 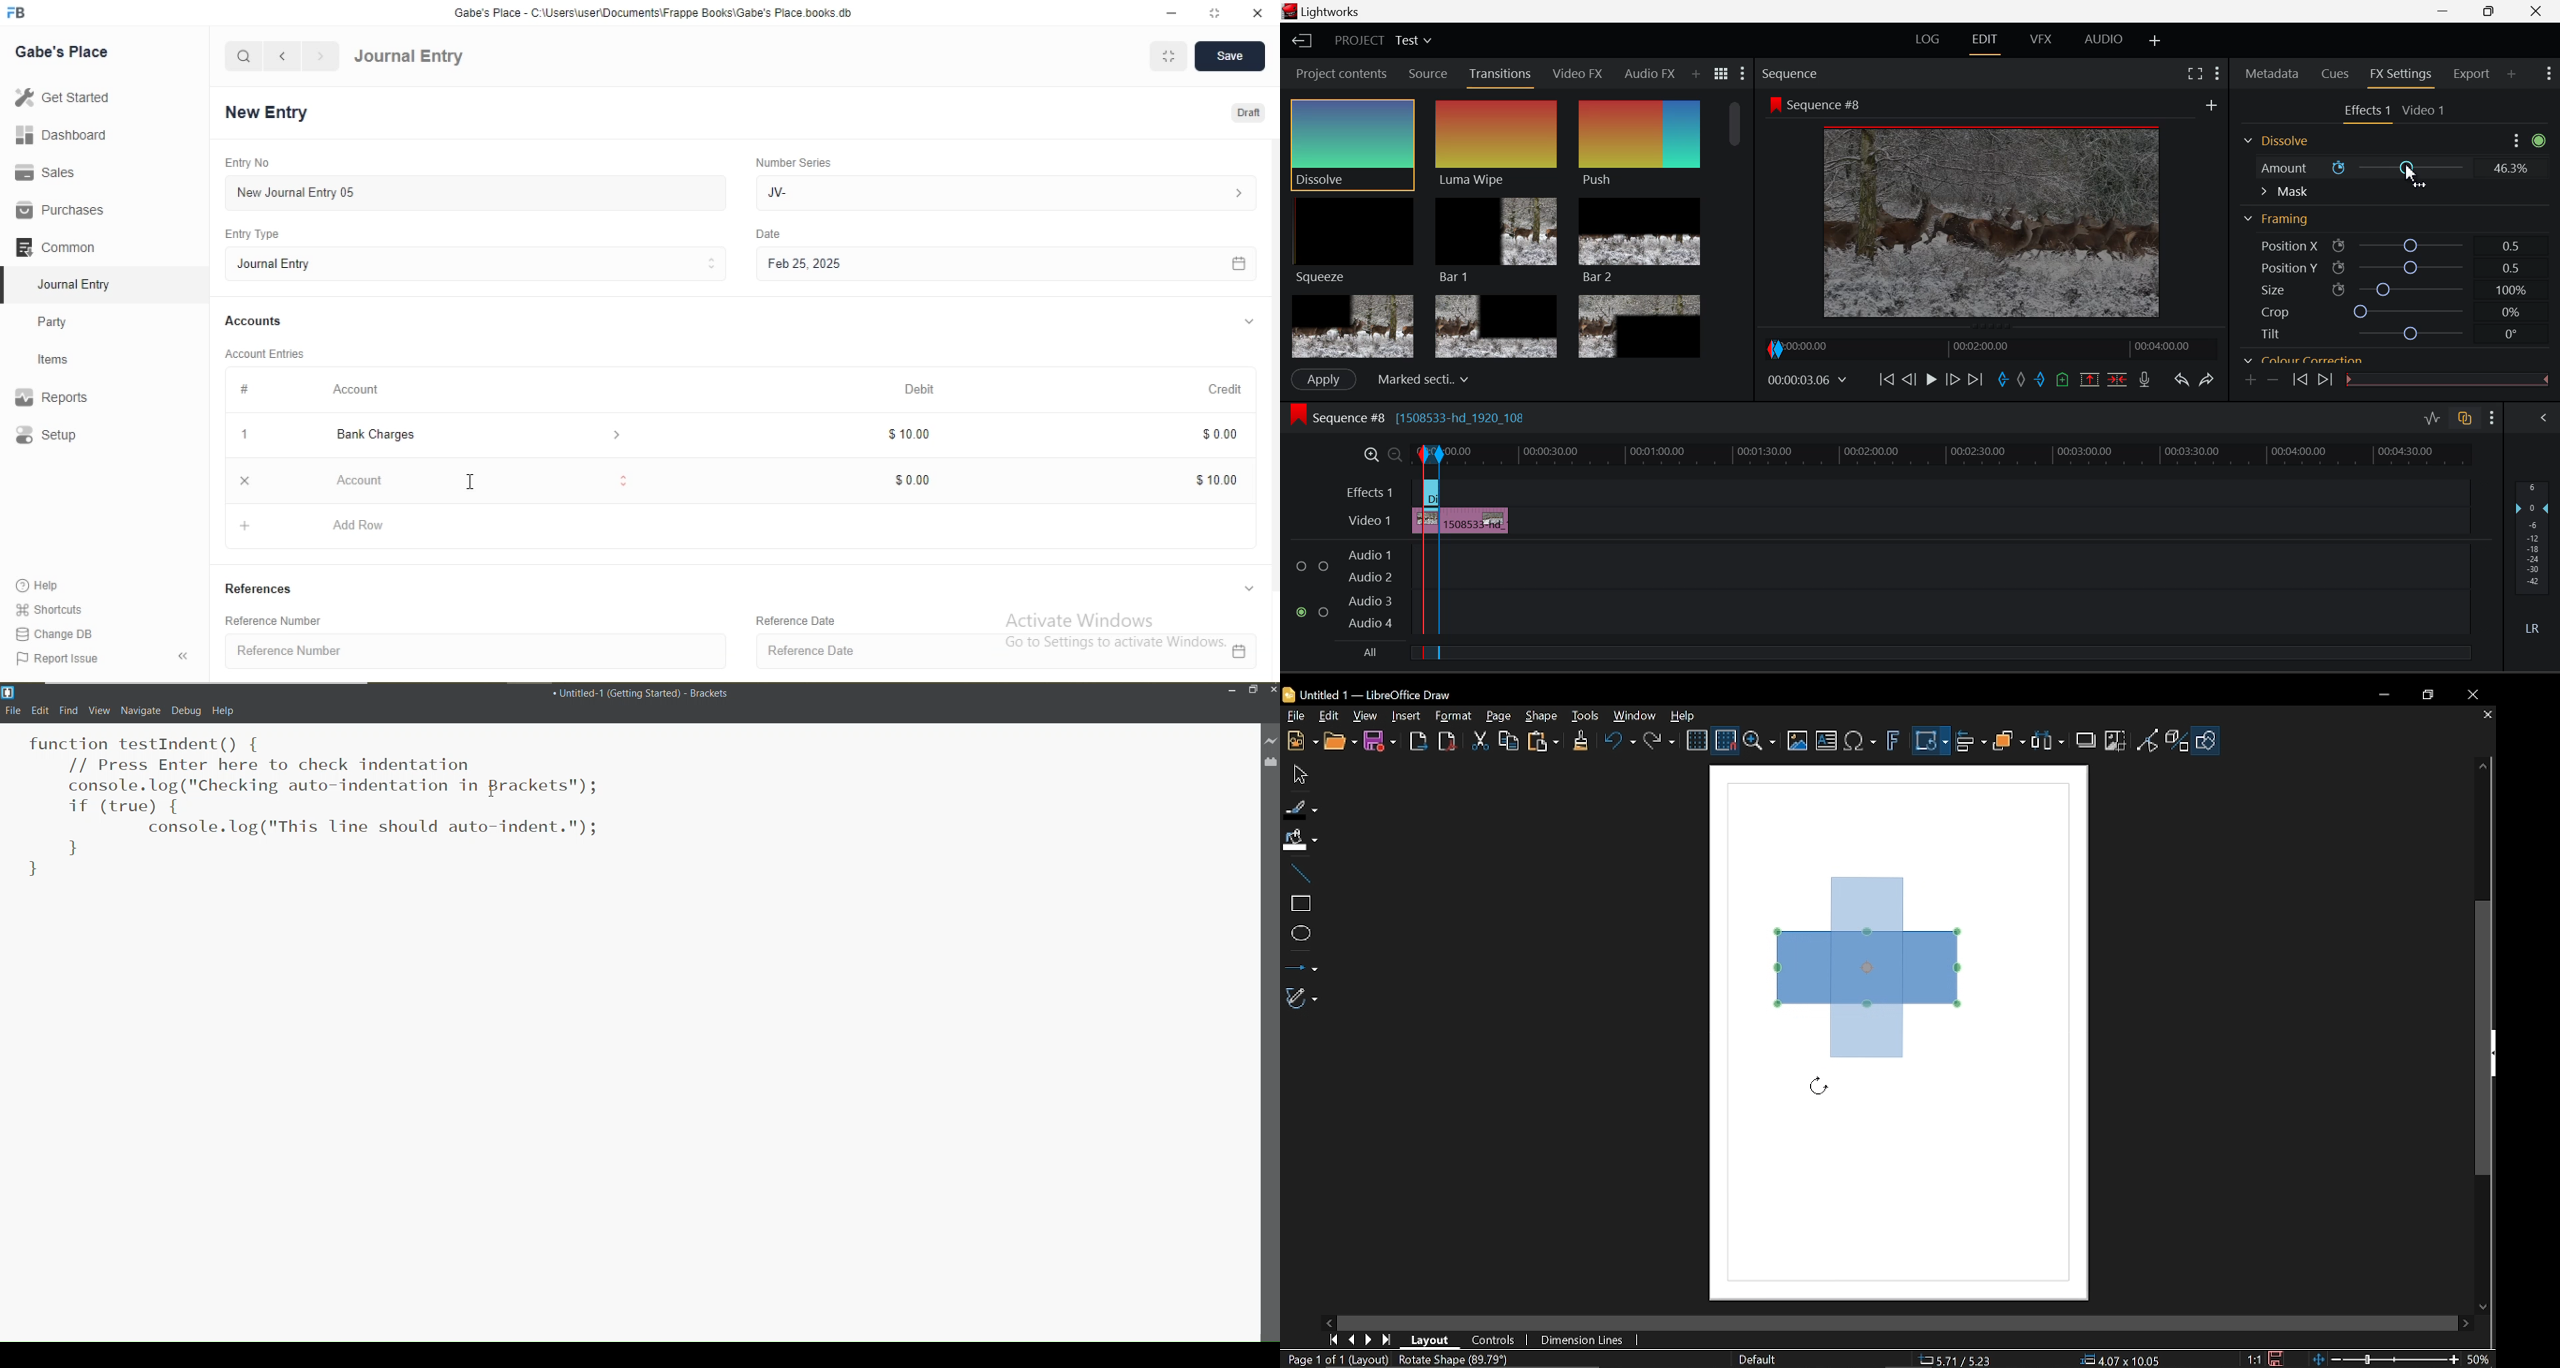 I want to click on line color, so click(x=1300, y=806).